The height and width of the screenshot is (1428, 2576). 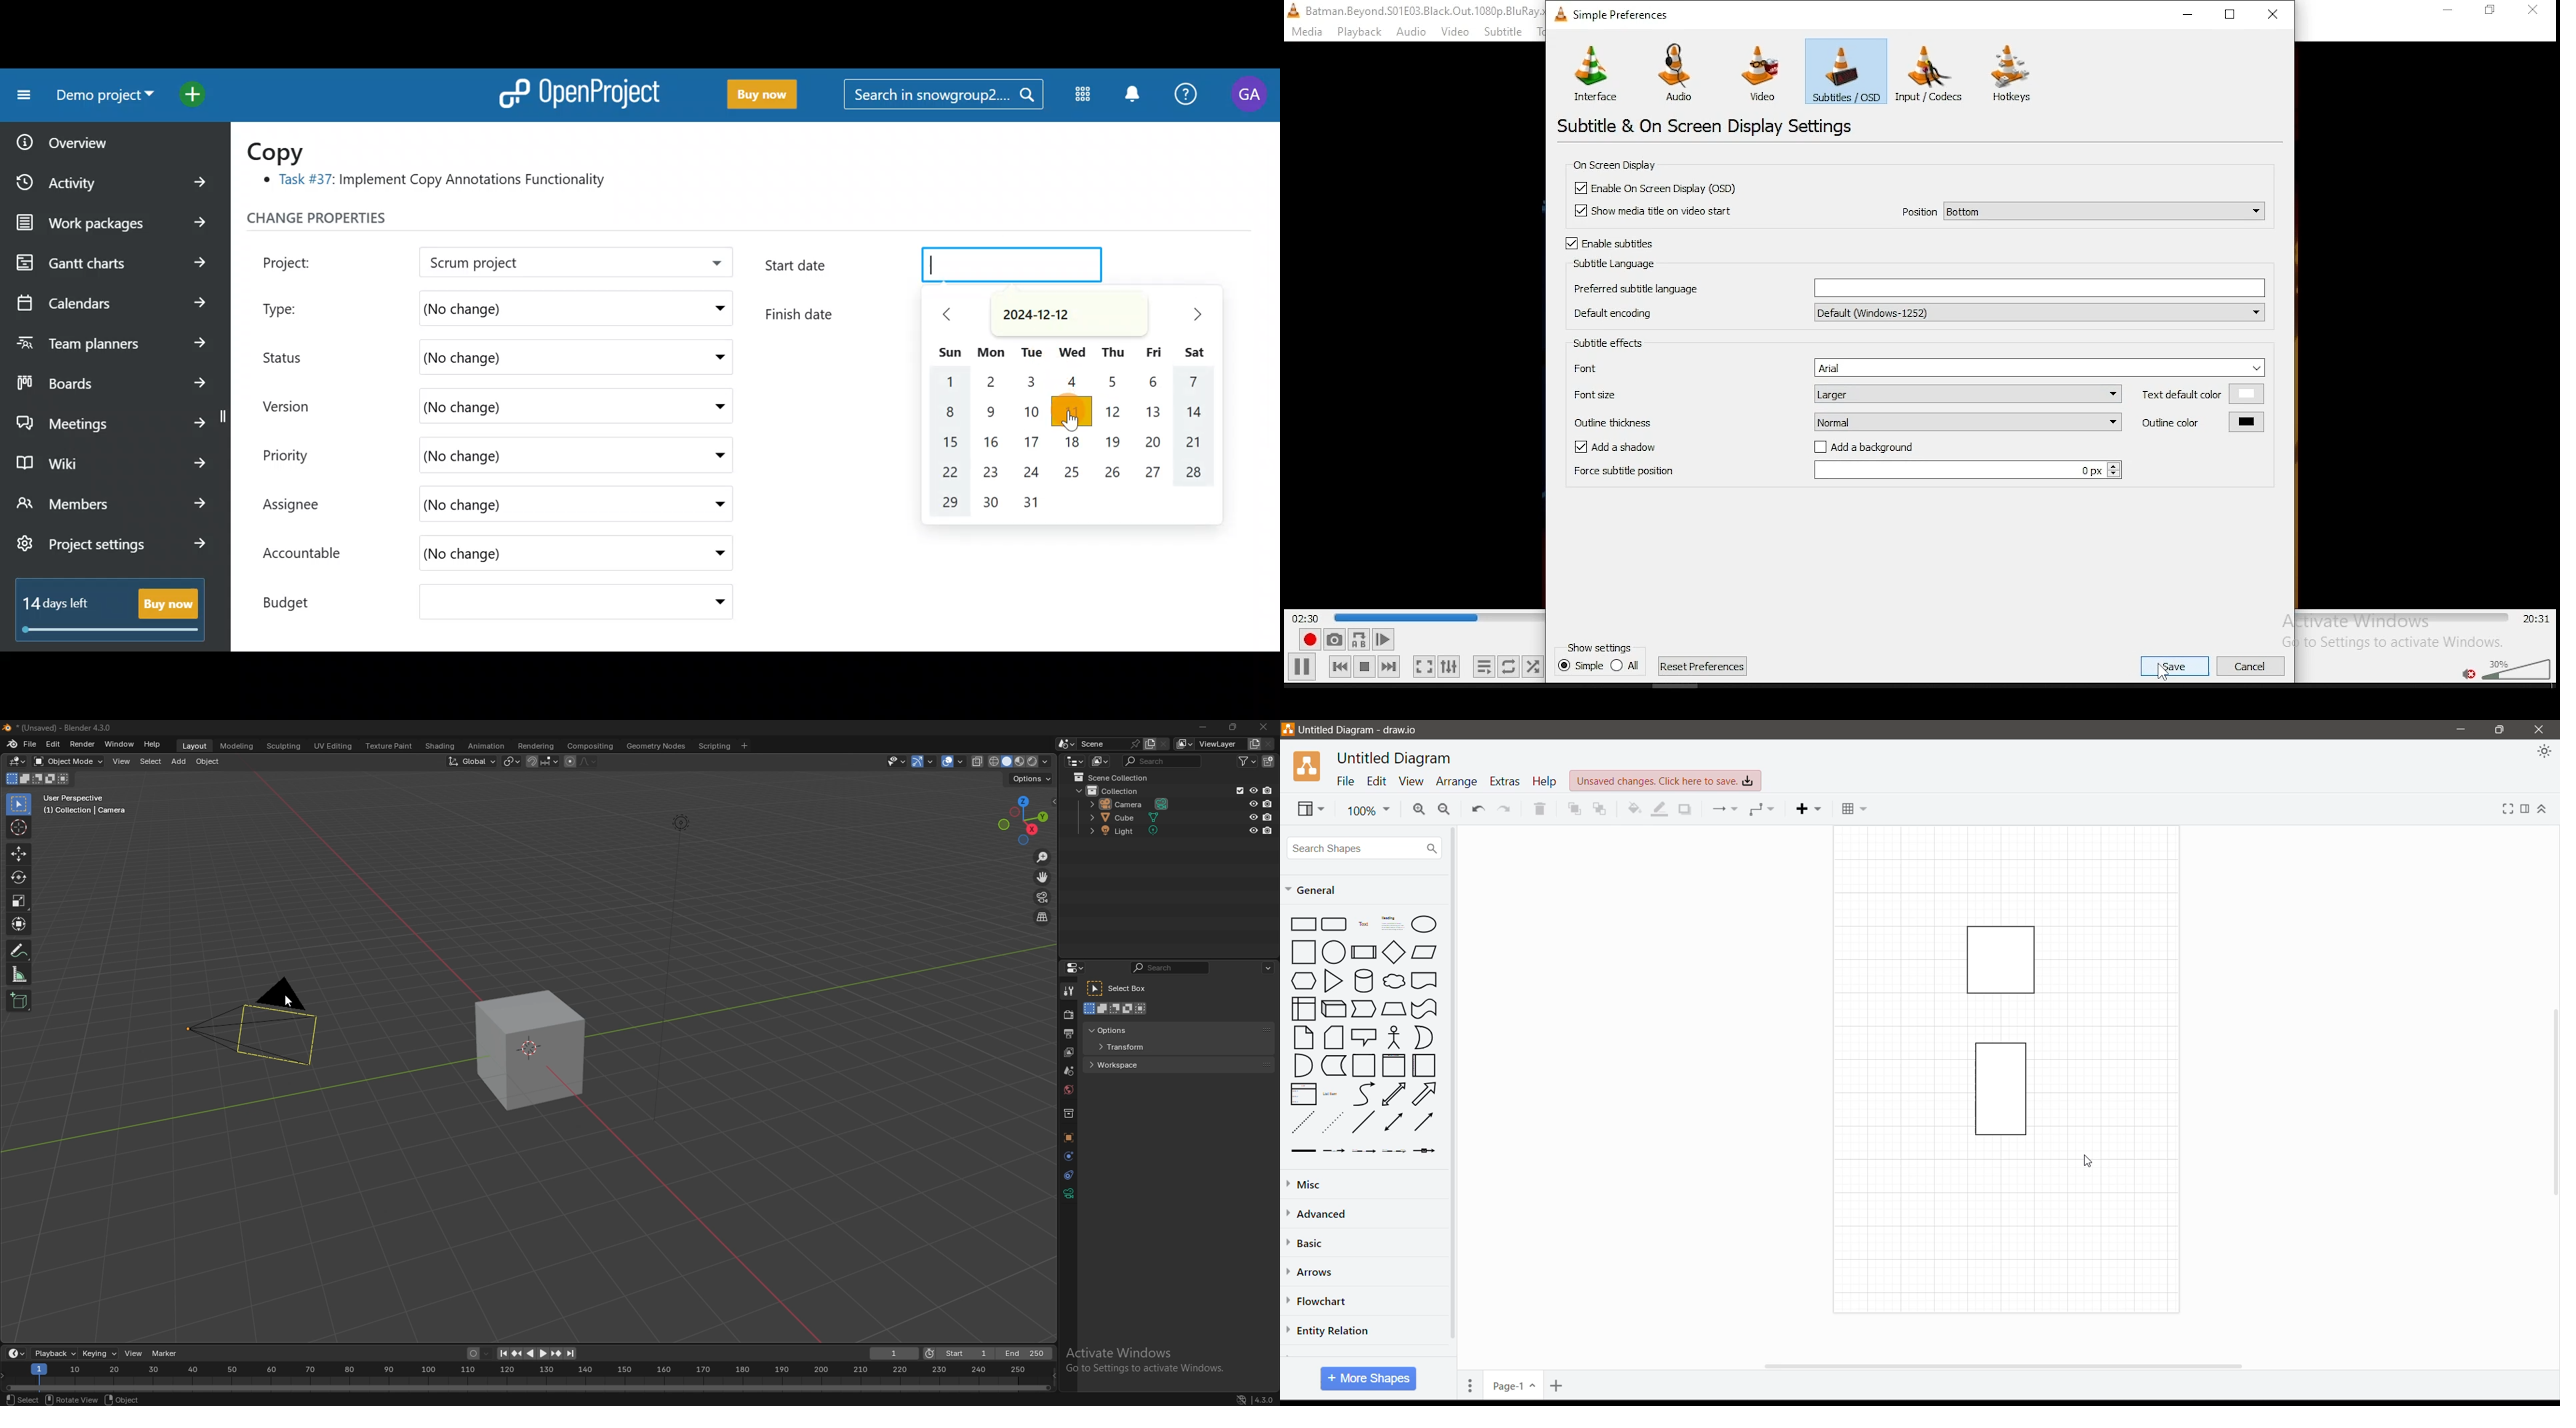 I want to click on Shapes available in General, so click(x=1361, y=1035).